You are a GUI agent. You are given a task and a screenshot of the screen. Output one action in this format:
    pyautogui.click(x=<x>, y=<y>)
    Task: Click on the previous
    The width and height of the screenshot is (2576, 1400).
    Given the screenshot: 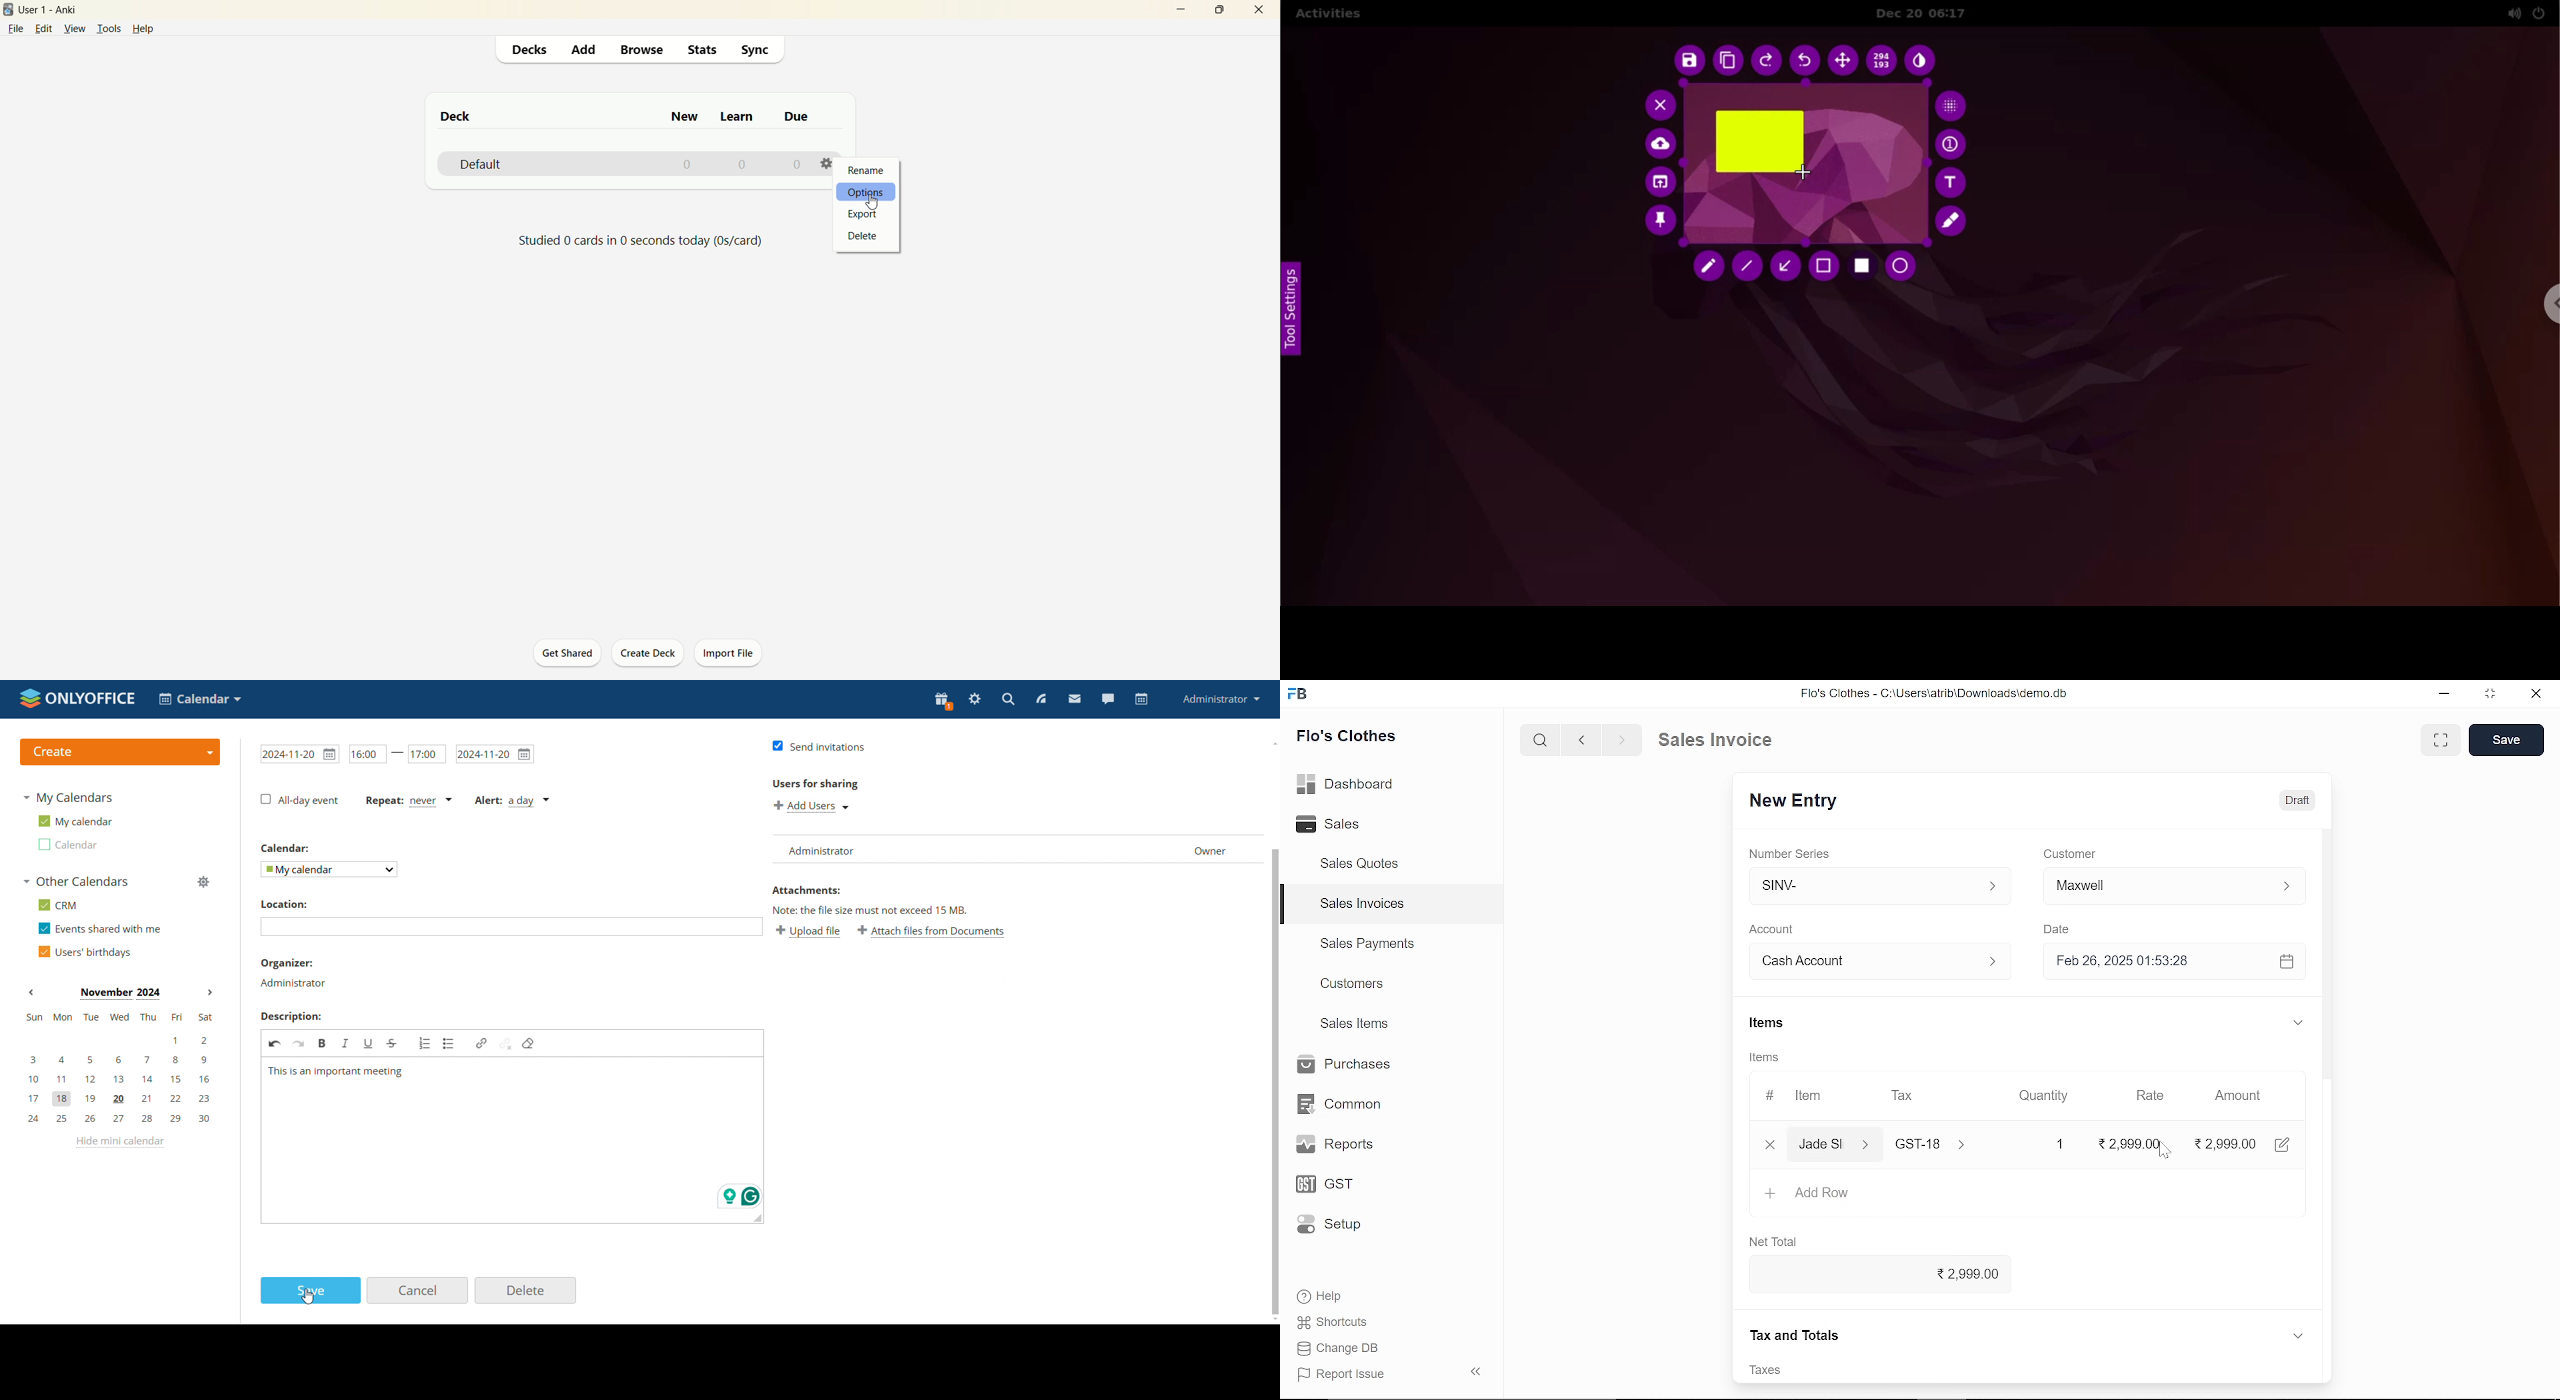 What is the action you would take?
    pyautogui.click(x=1582, y=739)
    